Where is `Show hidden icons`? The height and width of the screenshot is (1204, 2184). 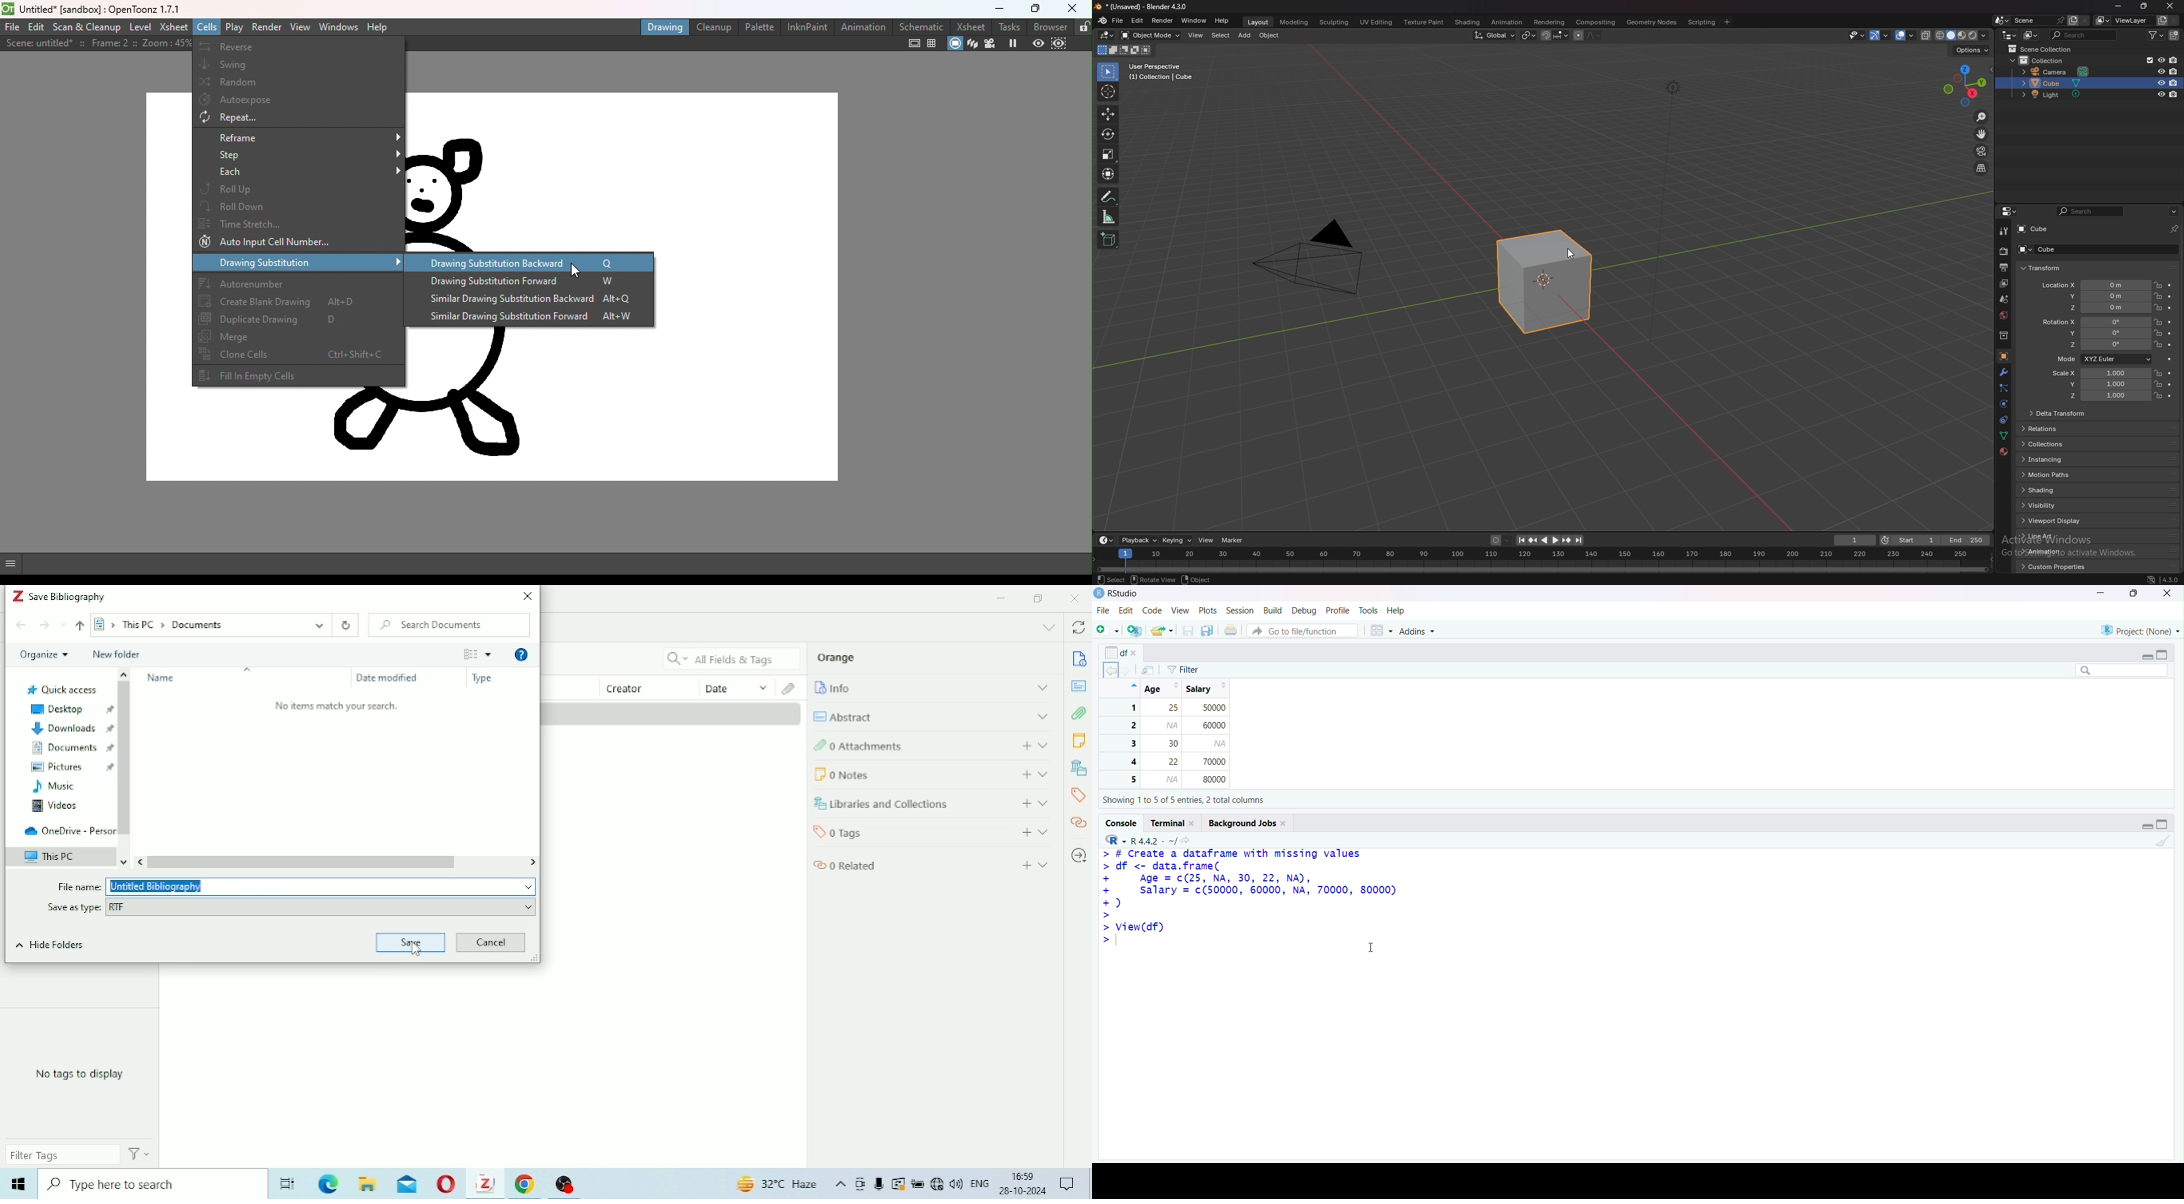
Show hidden icons is located at coordinates (841, 1185).